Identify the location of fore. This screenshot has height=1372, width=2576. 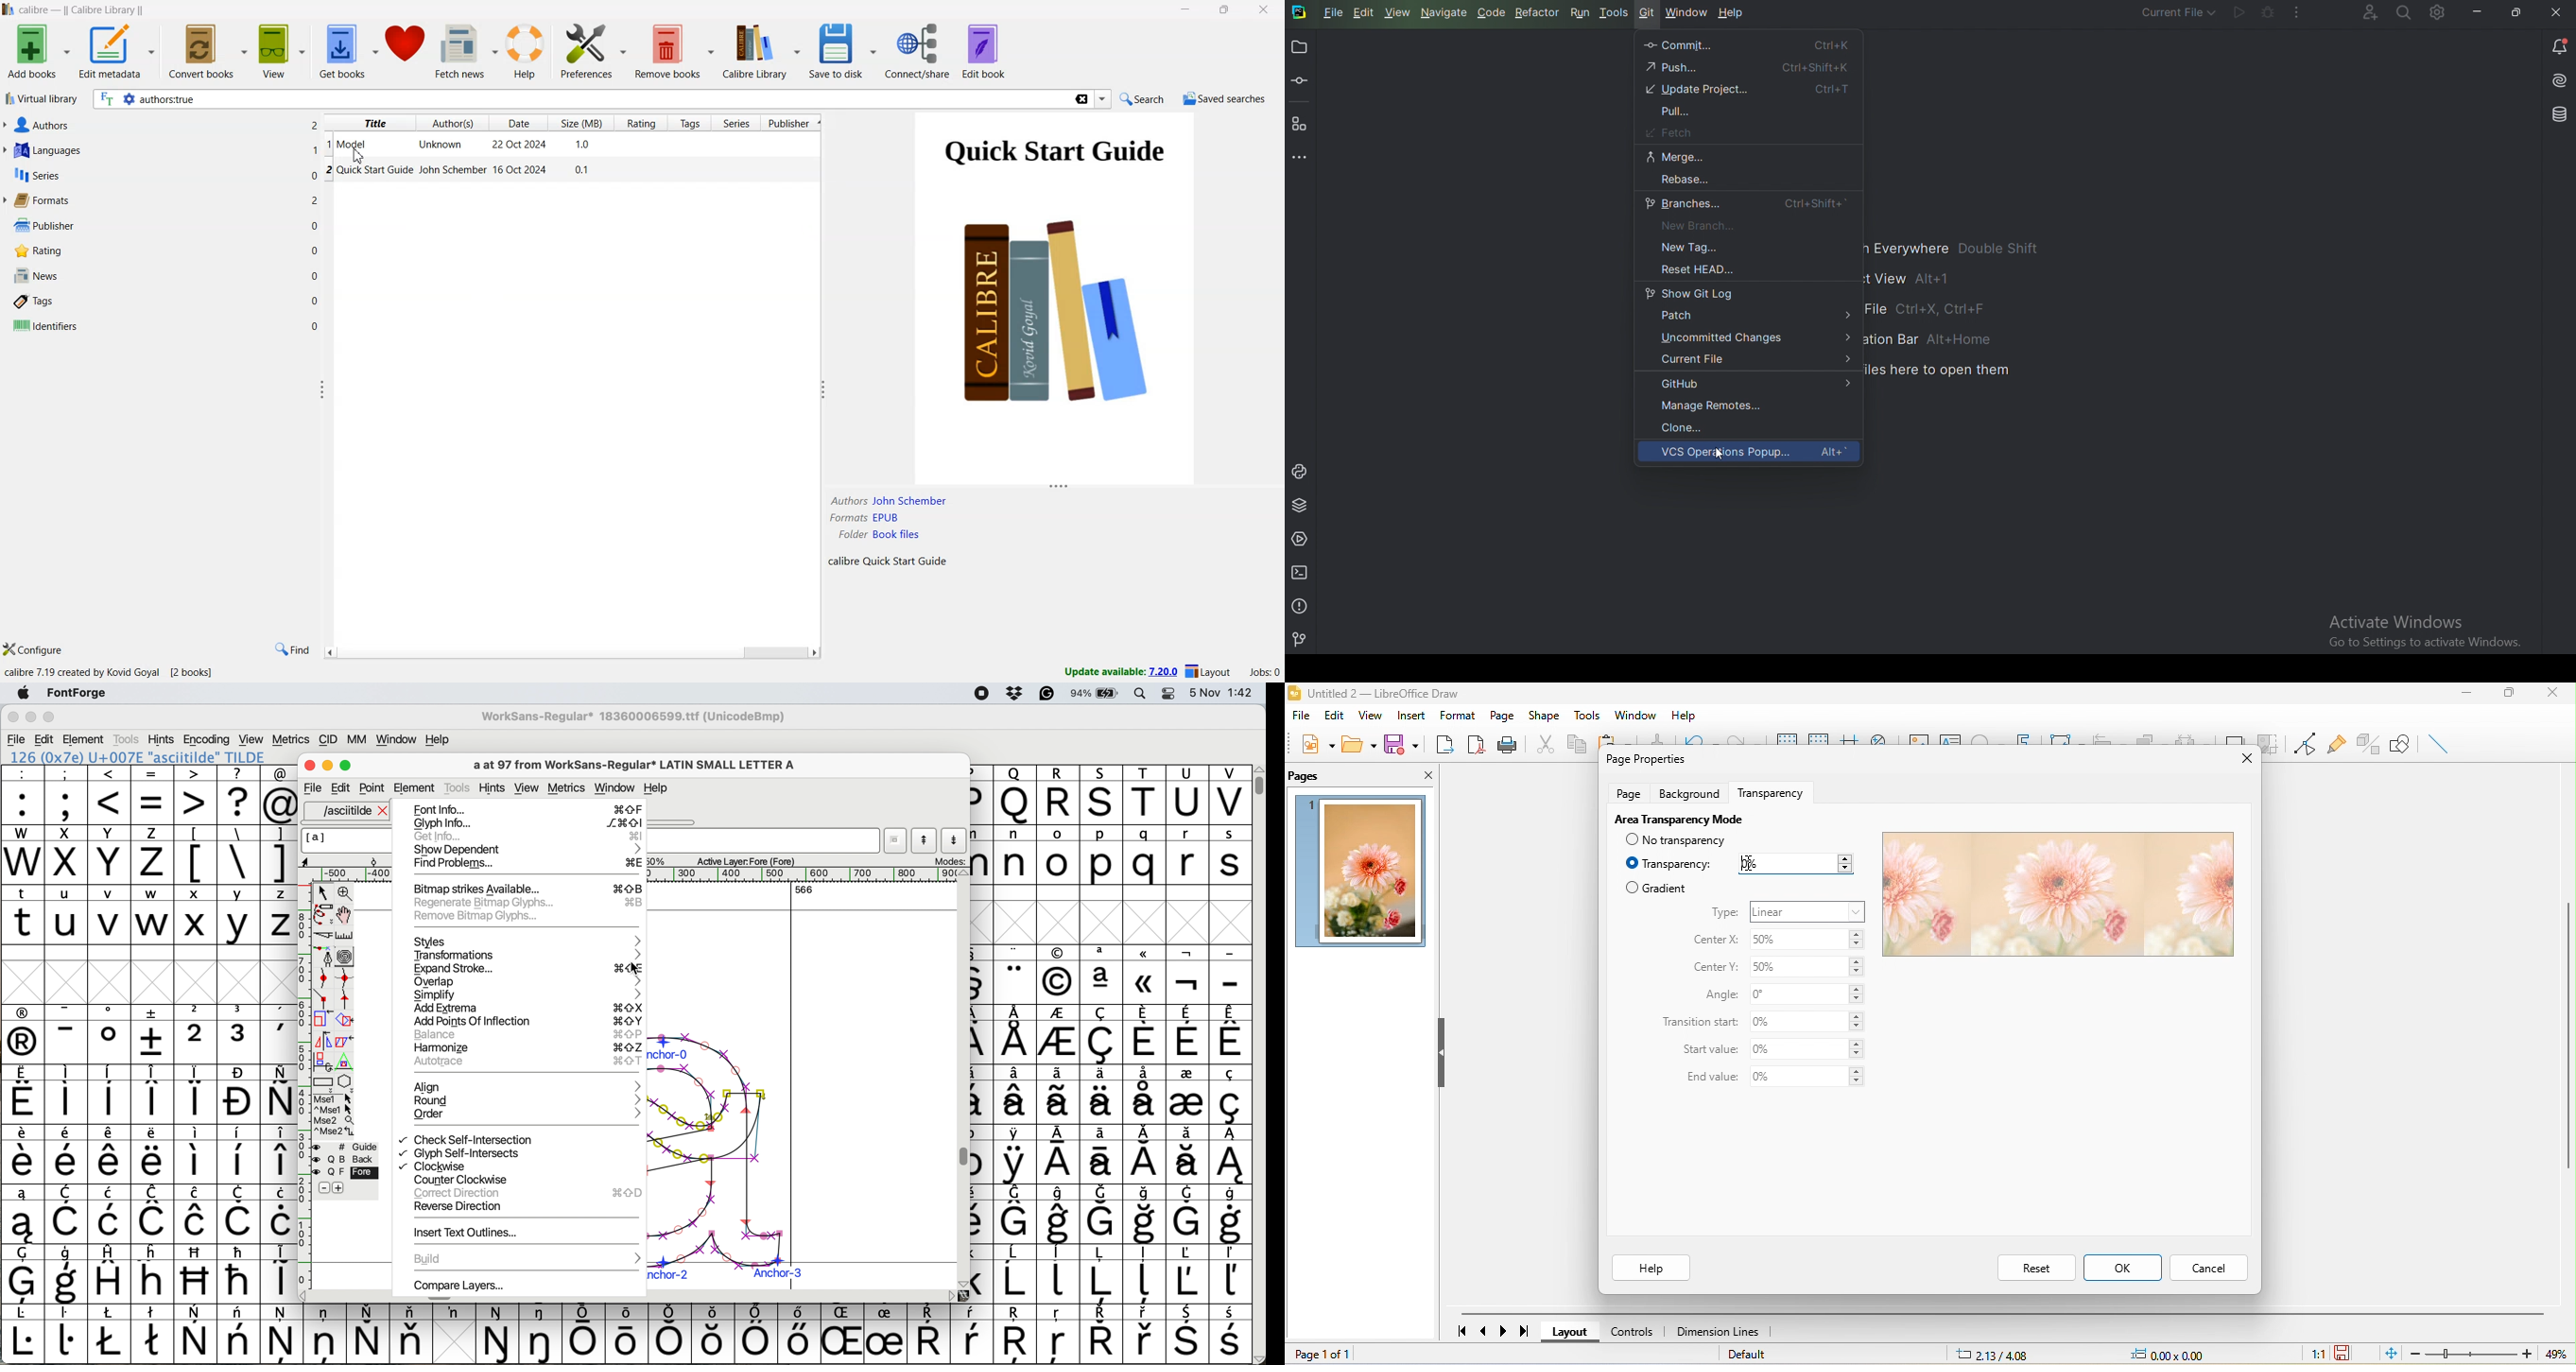
(346, 1173).